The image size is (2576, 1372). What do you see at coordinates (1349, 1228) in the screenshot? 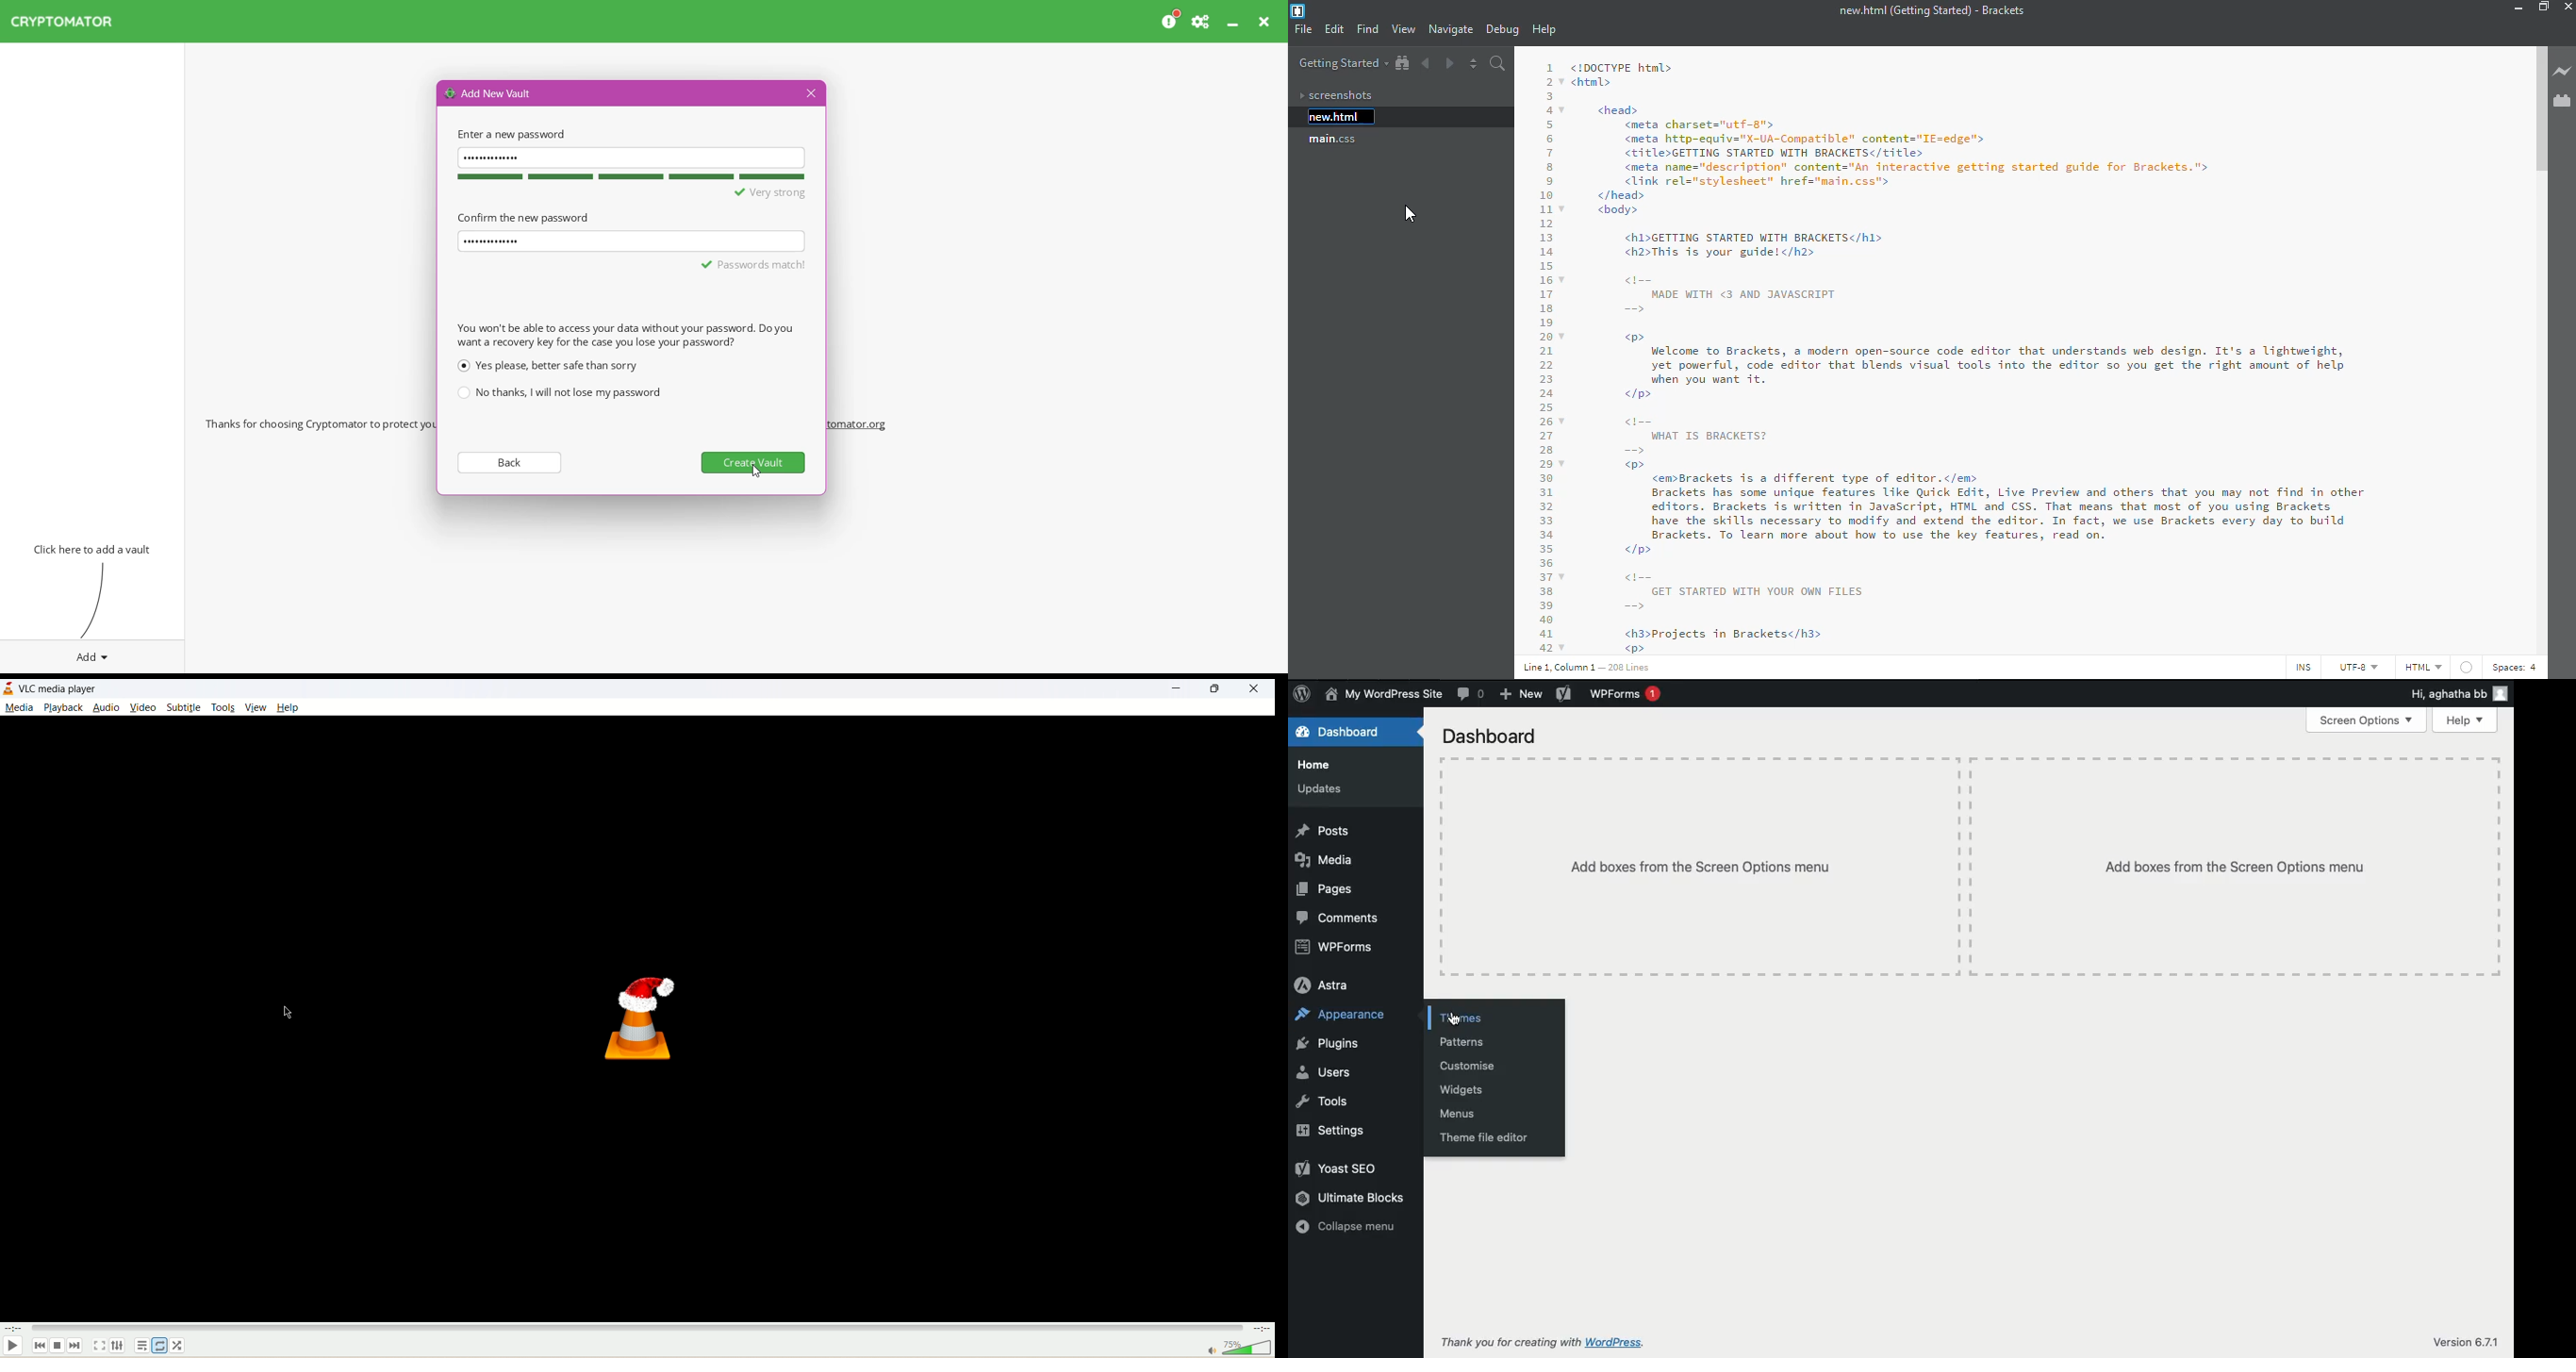
I see `Collapse menu` at bounding box center [1349, 1228].